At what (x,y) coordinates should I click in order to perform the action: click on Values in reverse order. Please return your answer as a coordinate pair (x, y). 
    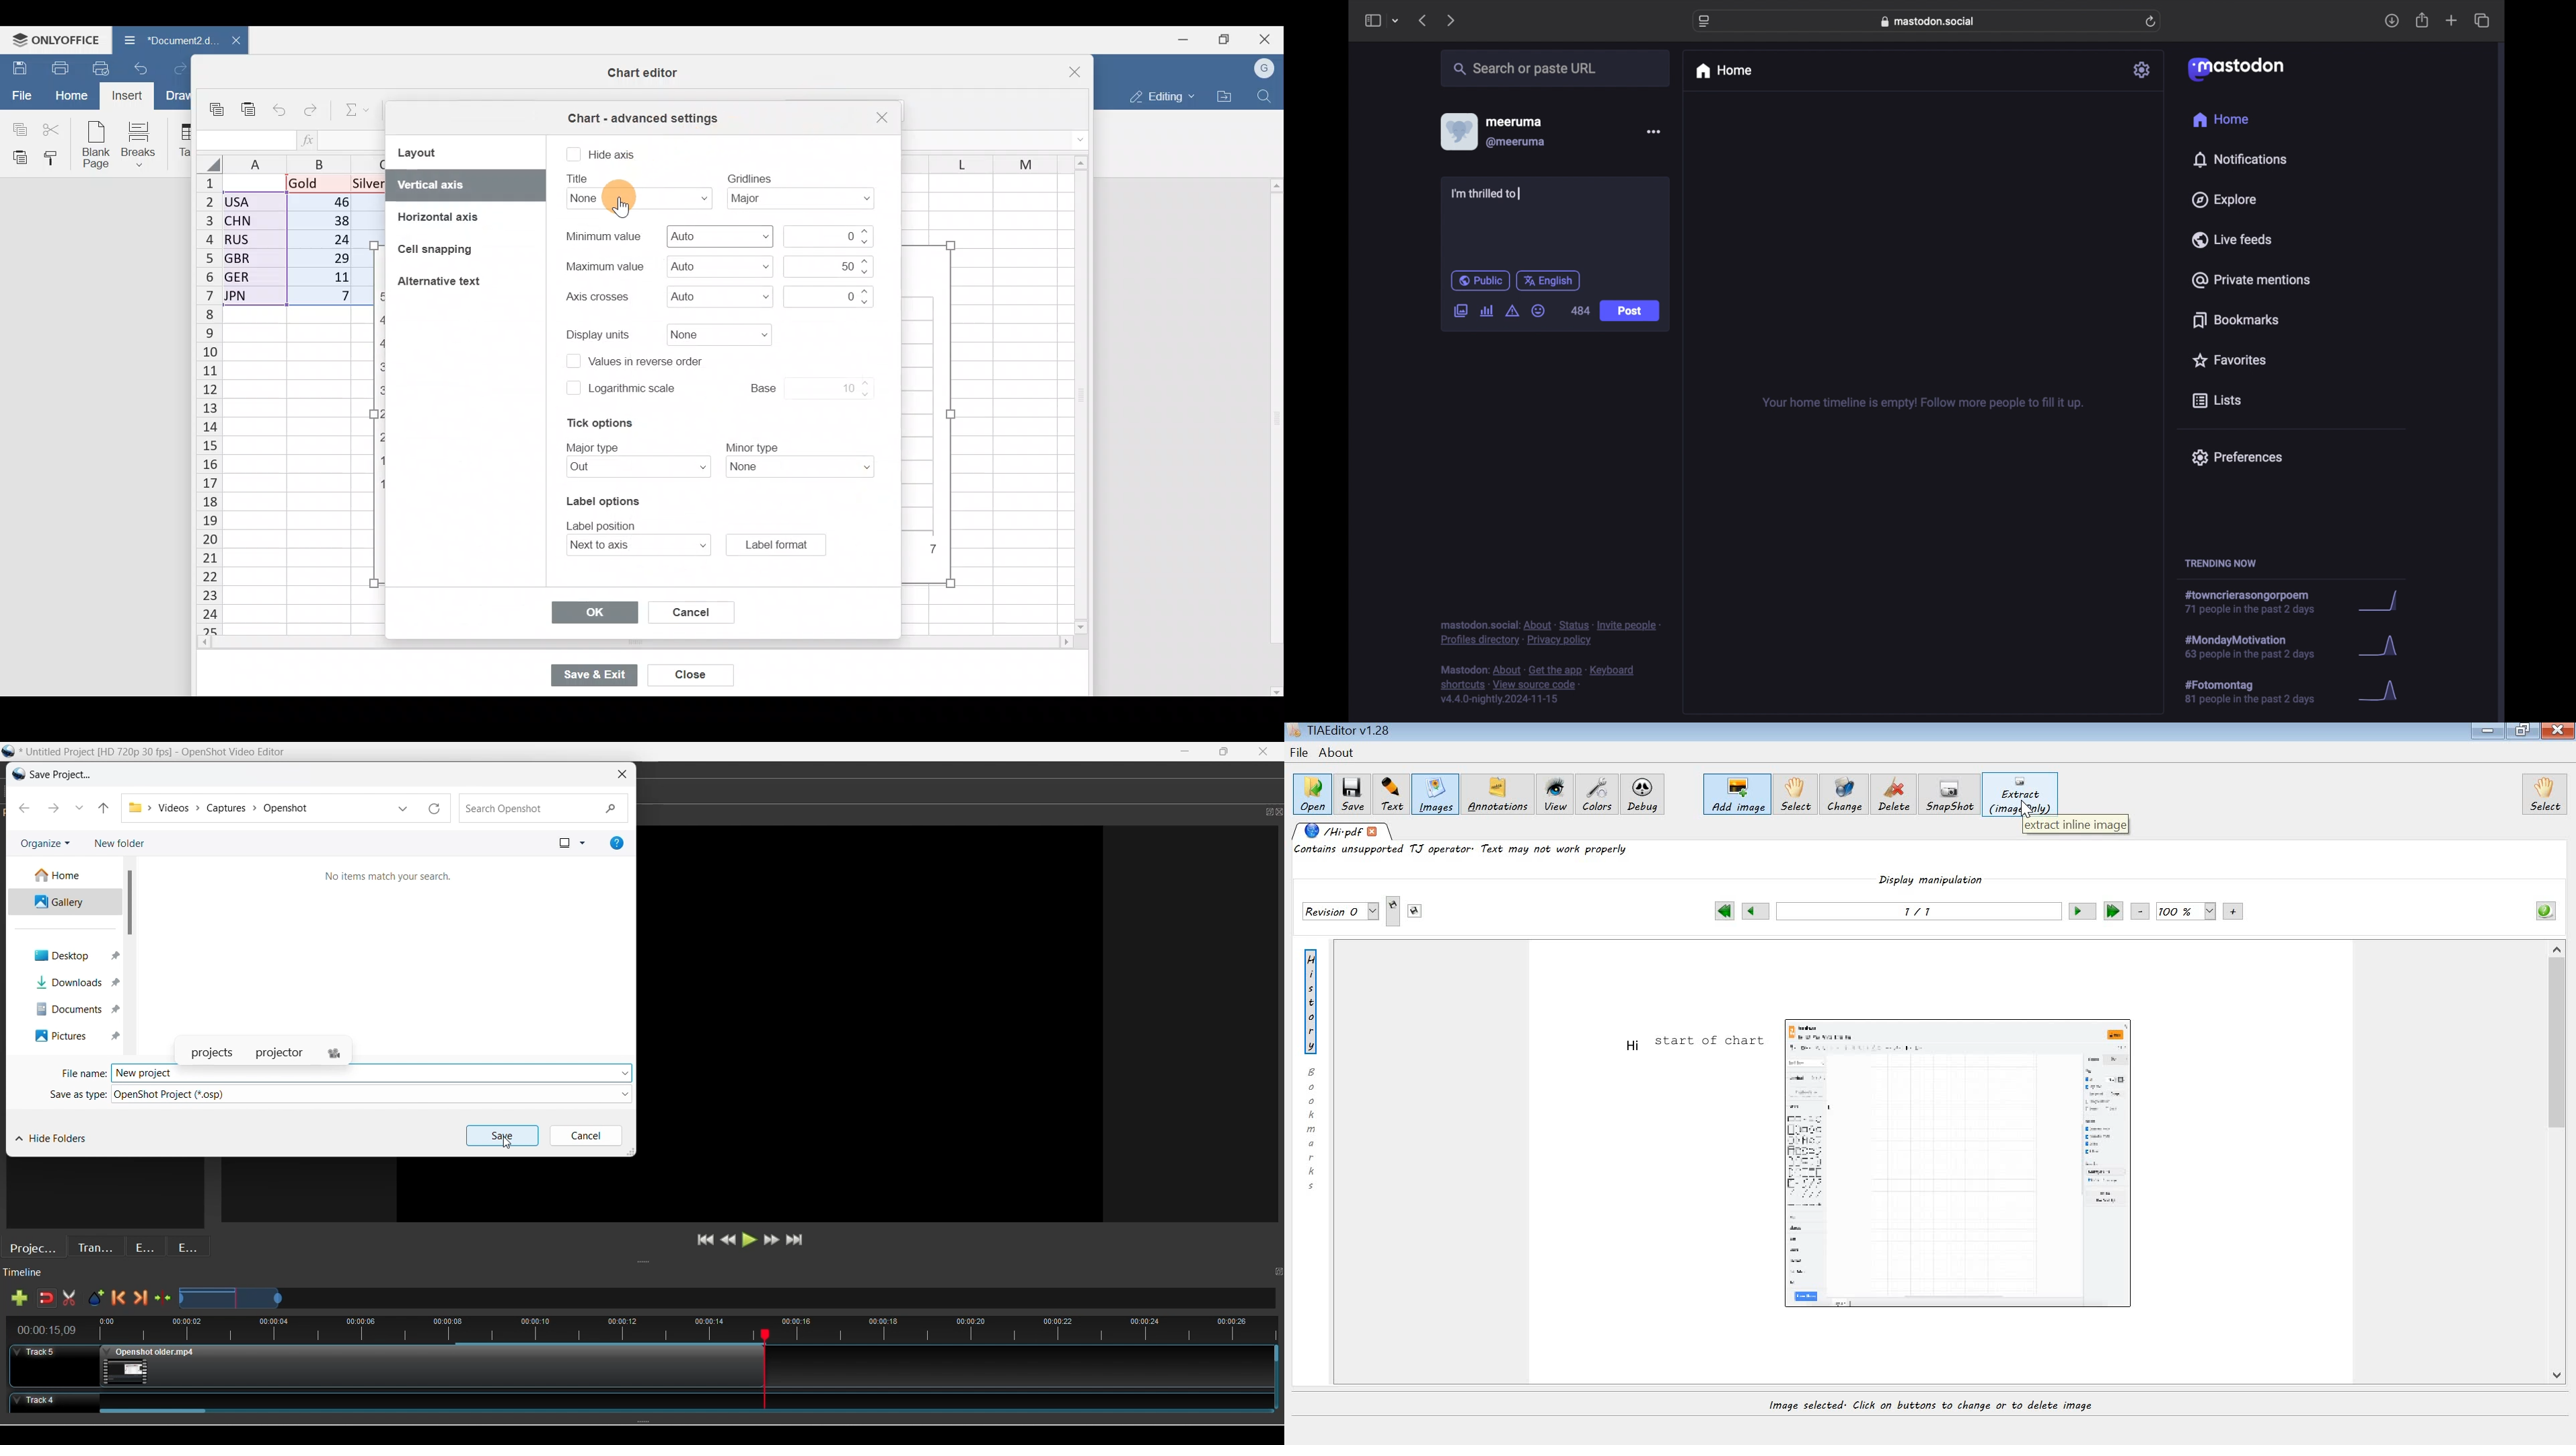
    Looking at the image, I should click on (650, 360).